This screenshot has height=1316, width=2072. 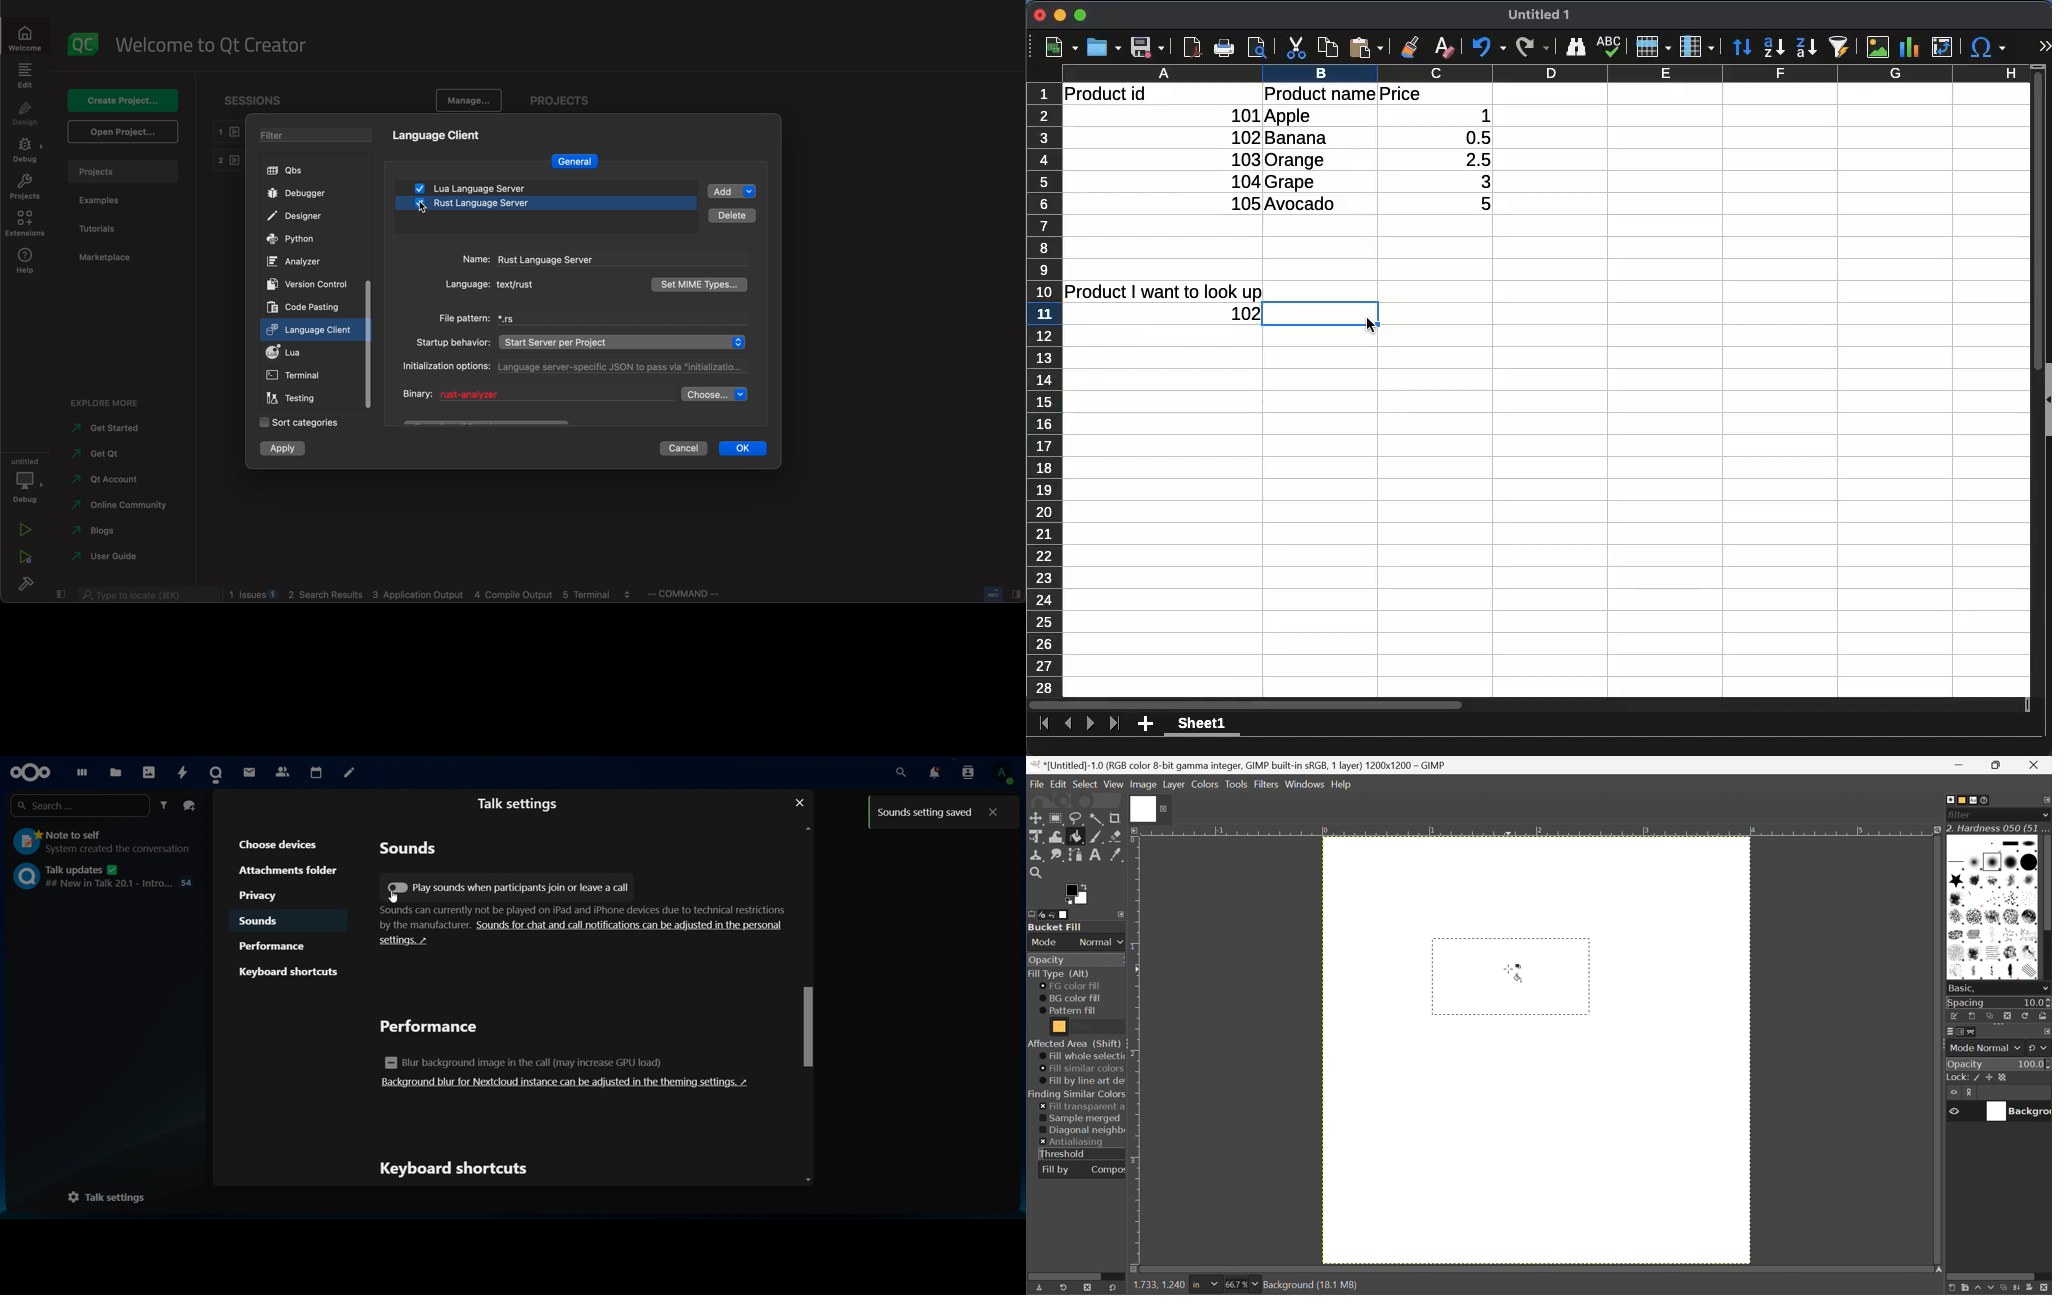 I want to click on filters, so click(x=317, y=135).